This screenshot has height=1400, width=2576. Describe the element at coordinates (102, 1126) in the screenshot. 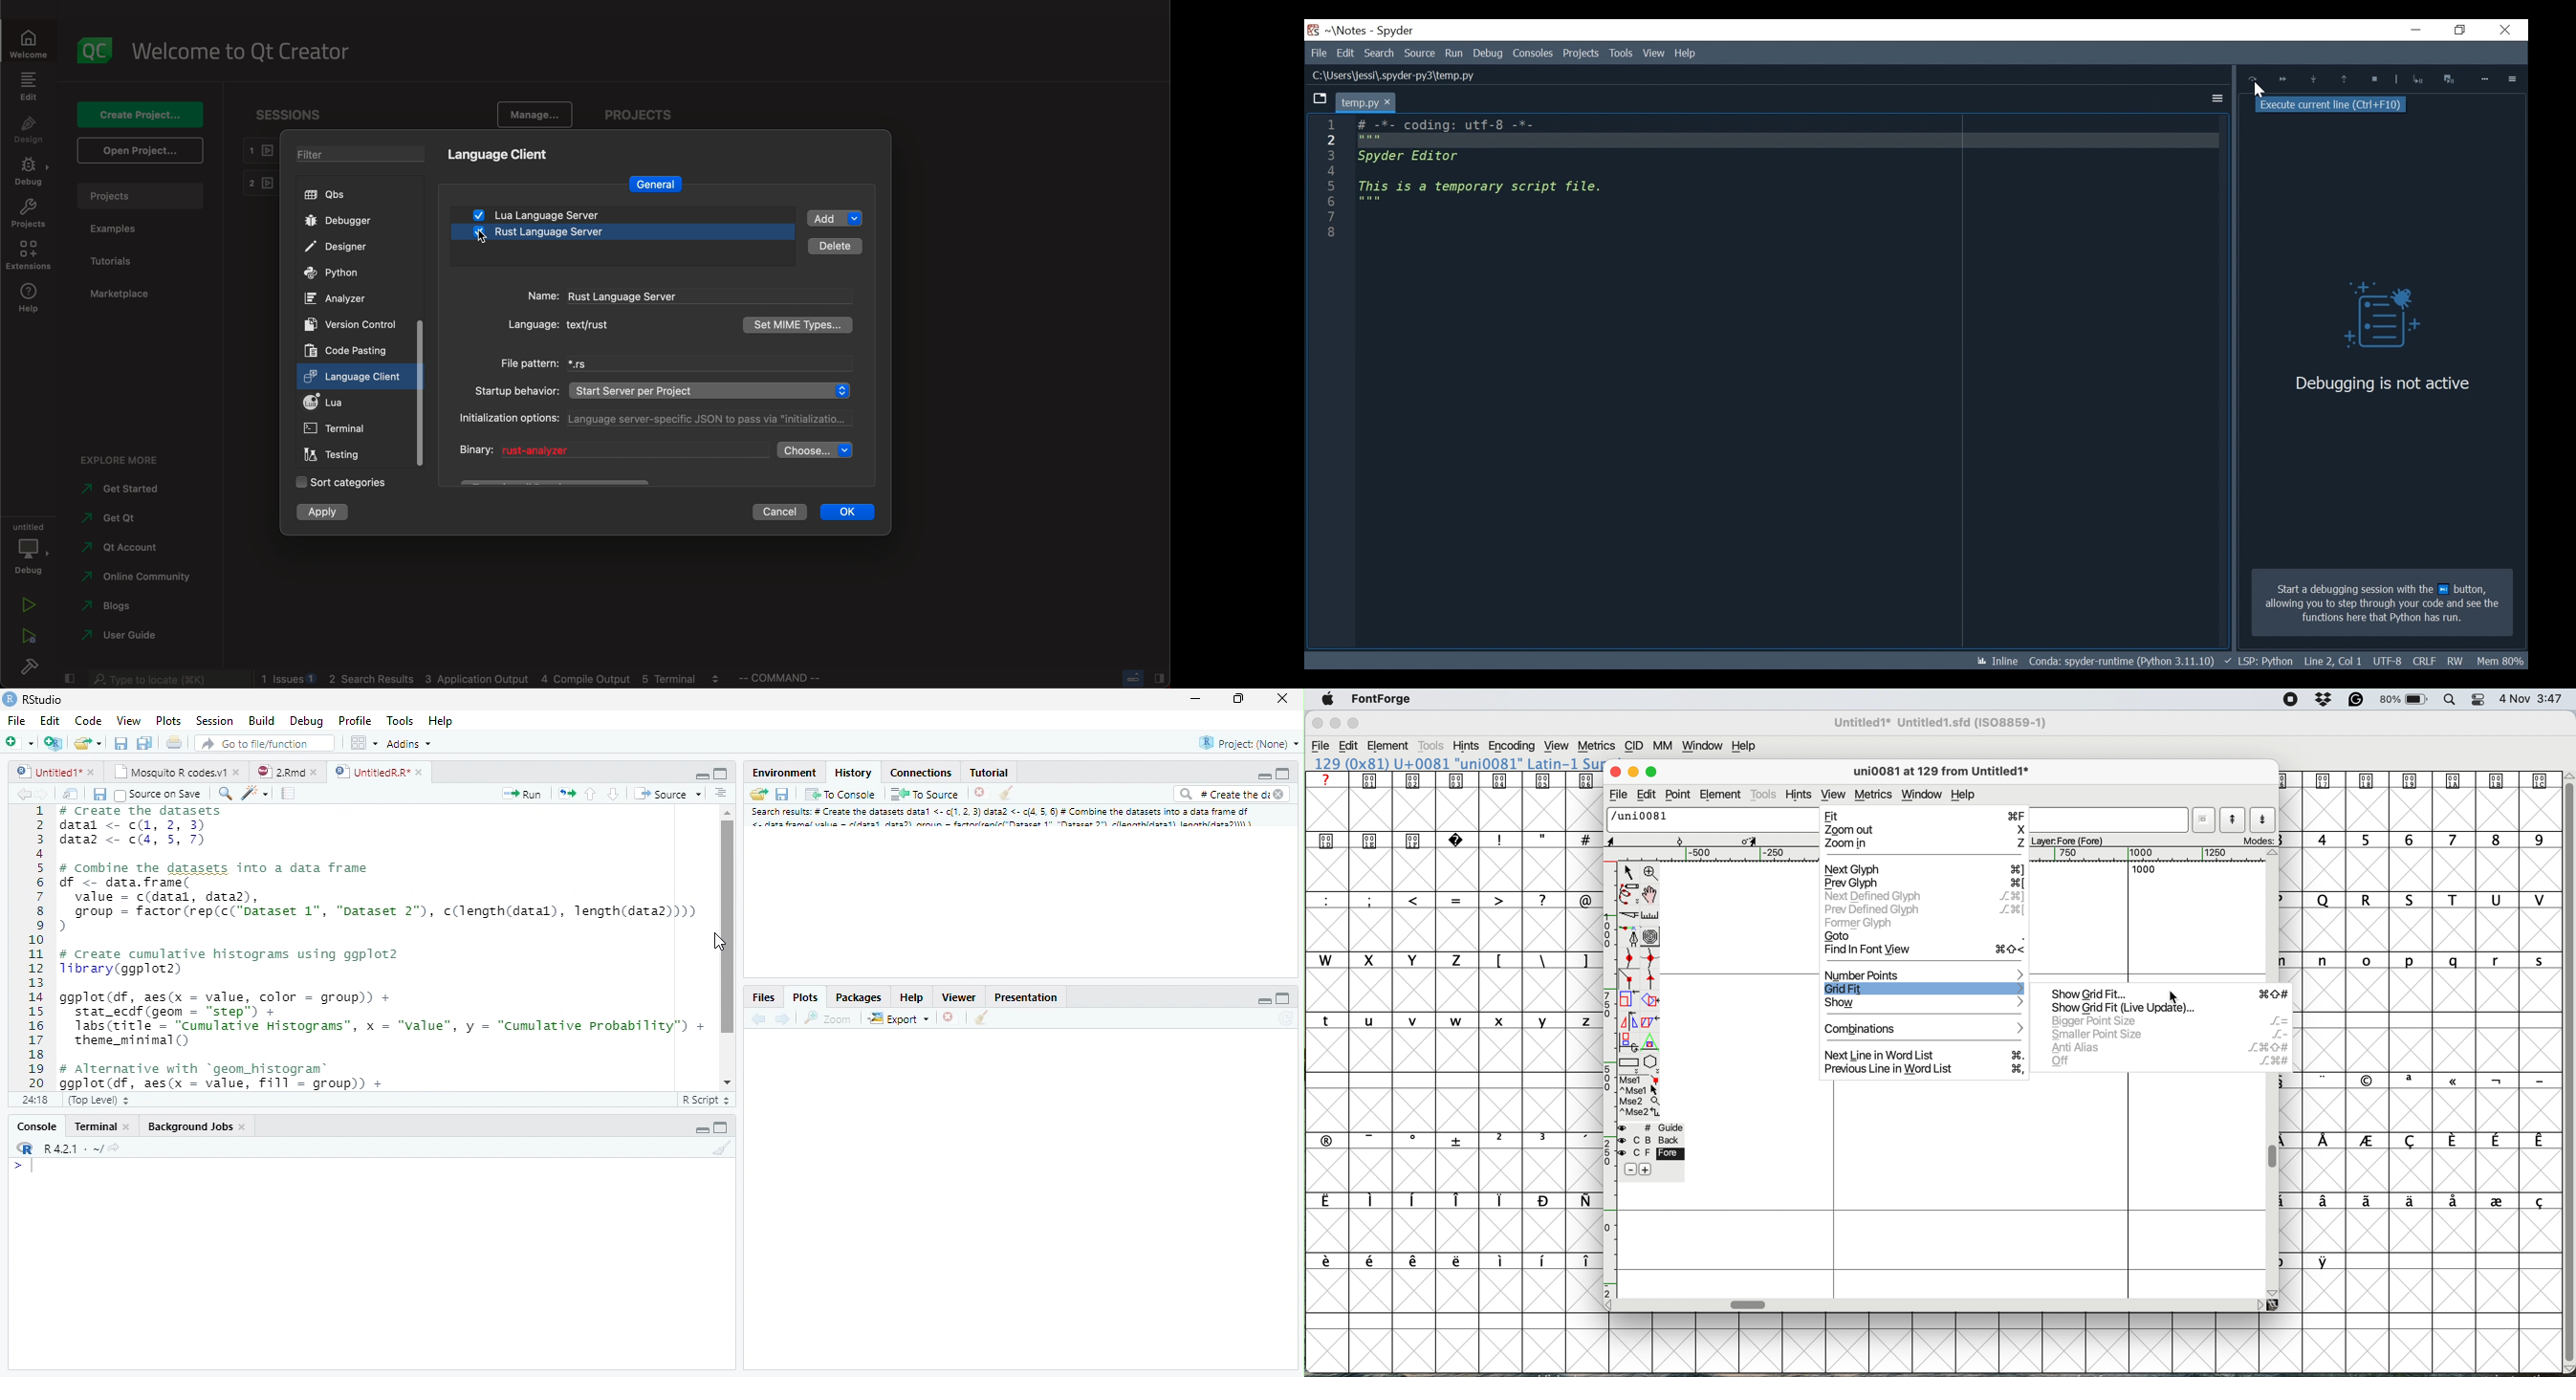

I see `Terminal` at that location.